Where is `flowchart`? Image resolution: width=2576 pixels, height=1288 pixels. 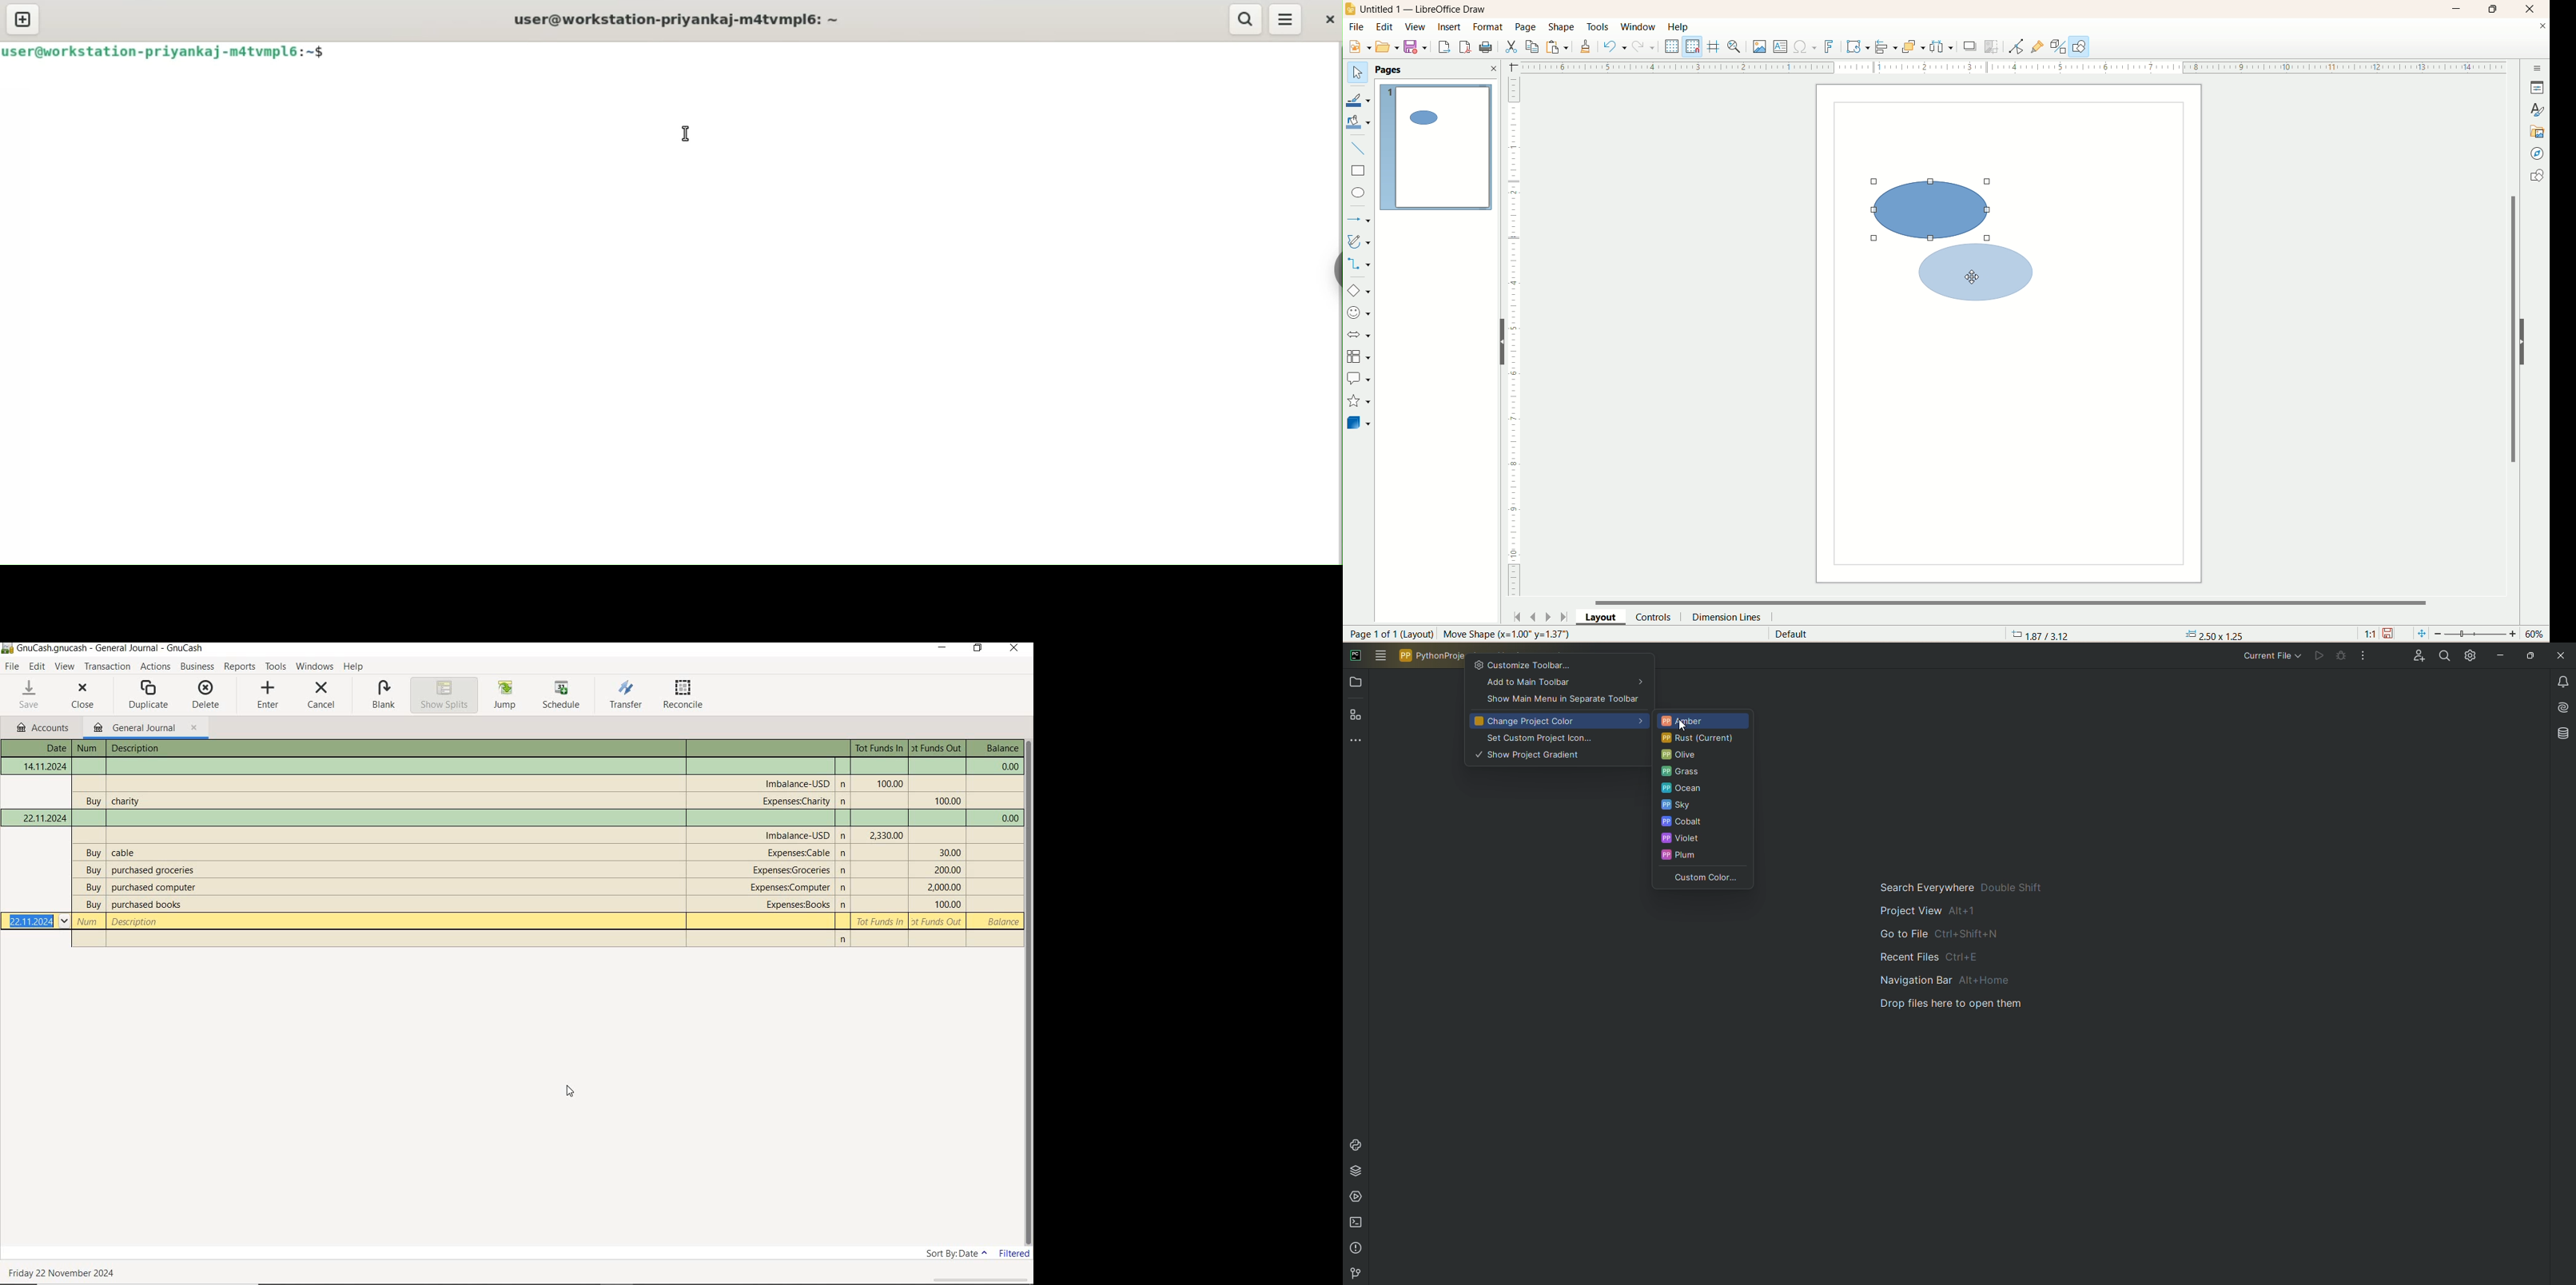
flowchart is located at coordinates (1359, 355).